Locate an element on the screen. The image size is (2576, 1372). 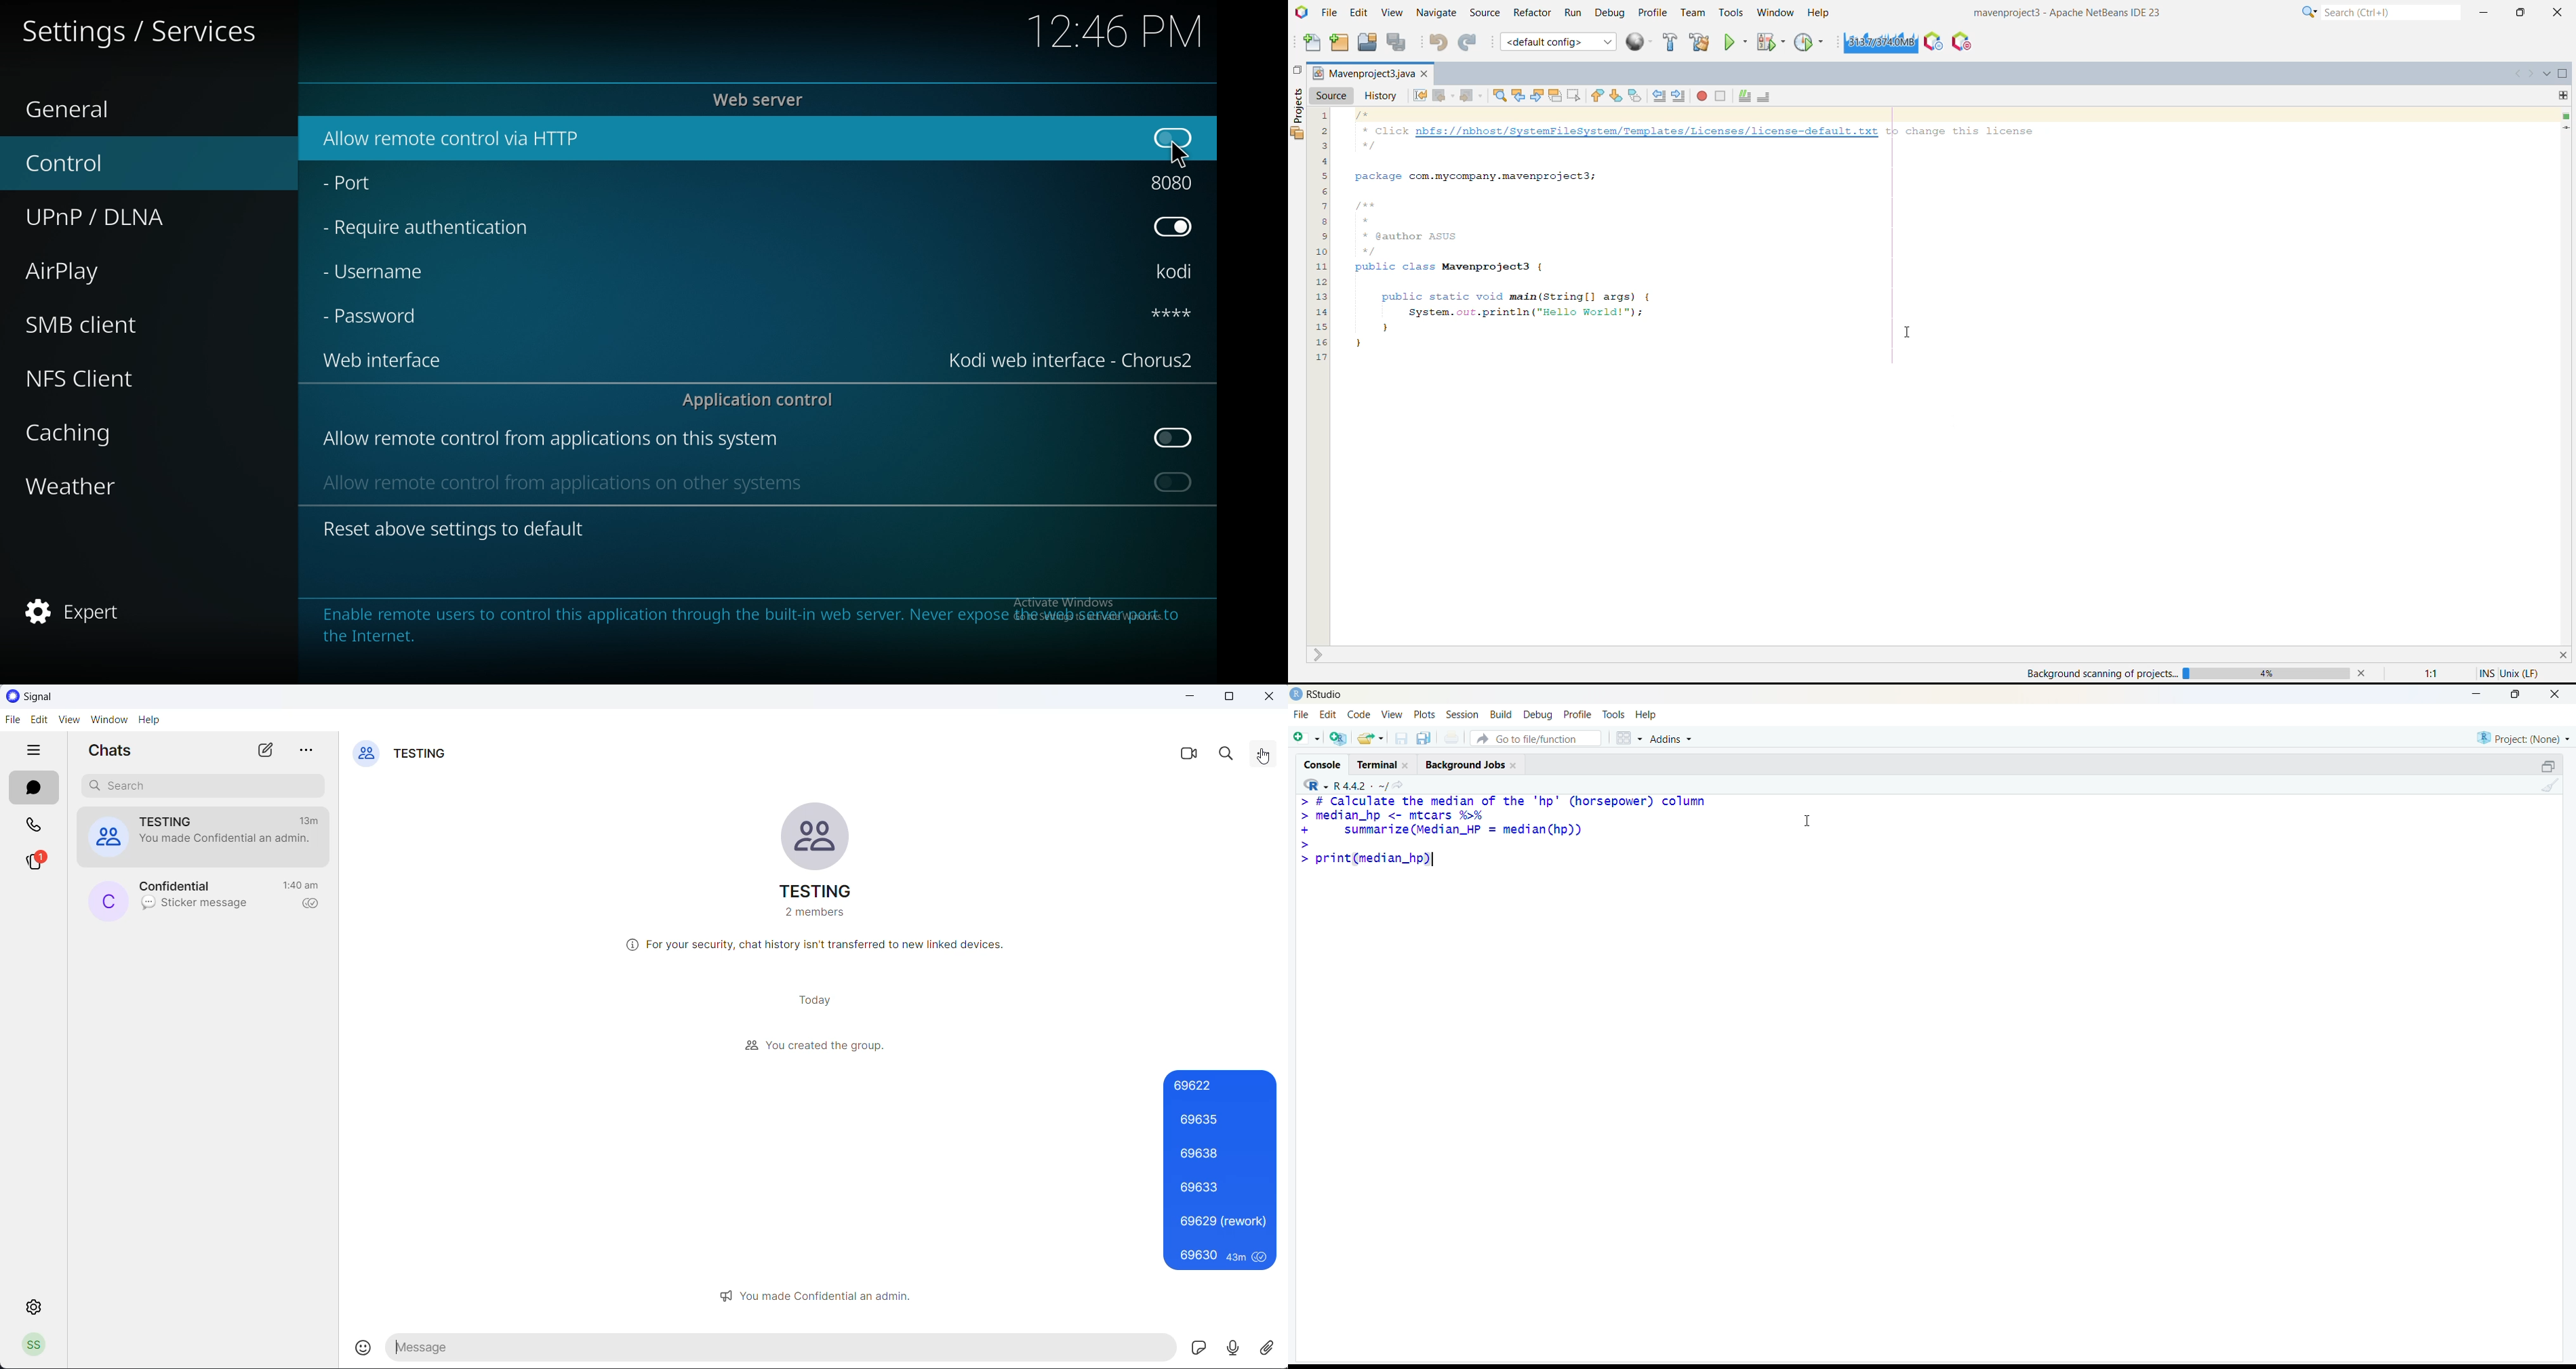
read recipient  is located at coordinates (311, 905).